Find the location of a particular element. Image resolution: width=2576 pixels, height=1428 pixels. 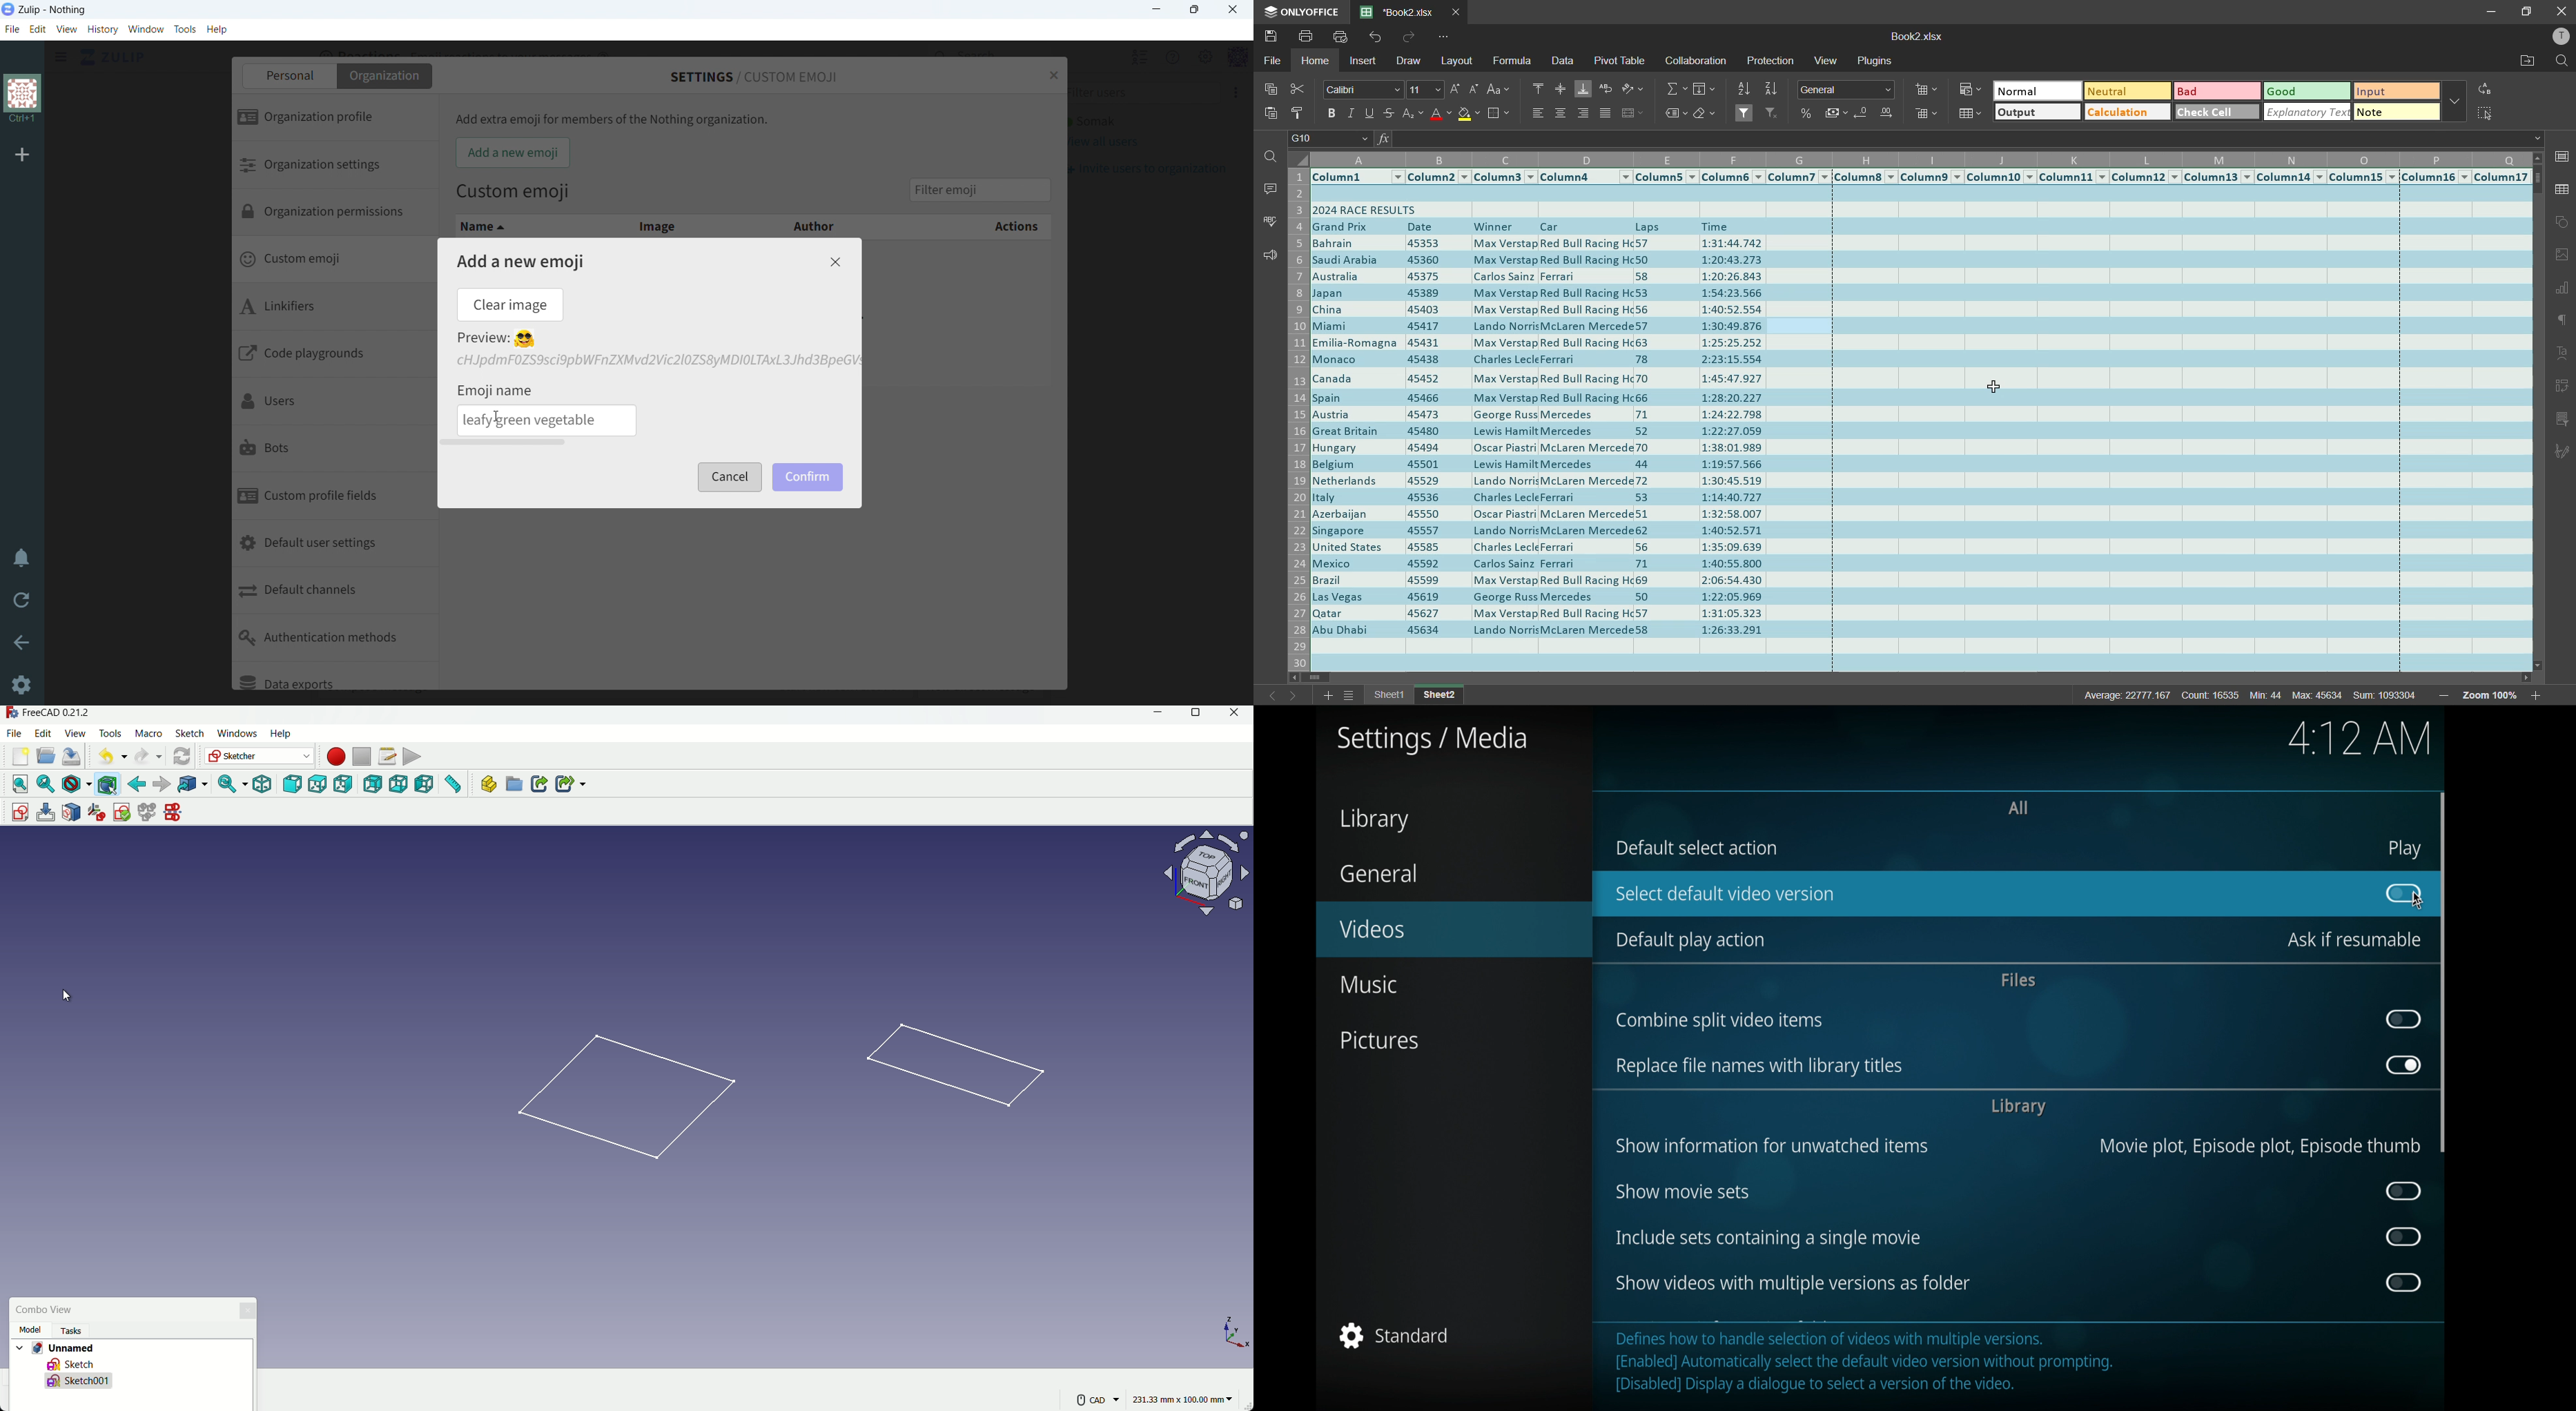

view menu is located at coordinates (77, 734).